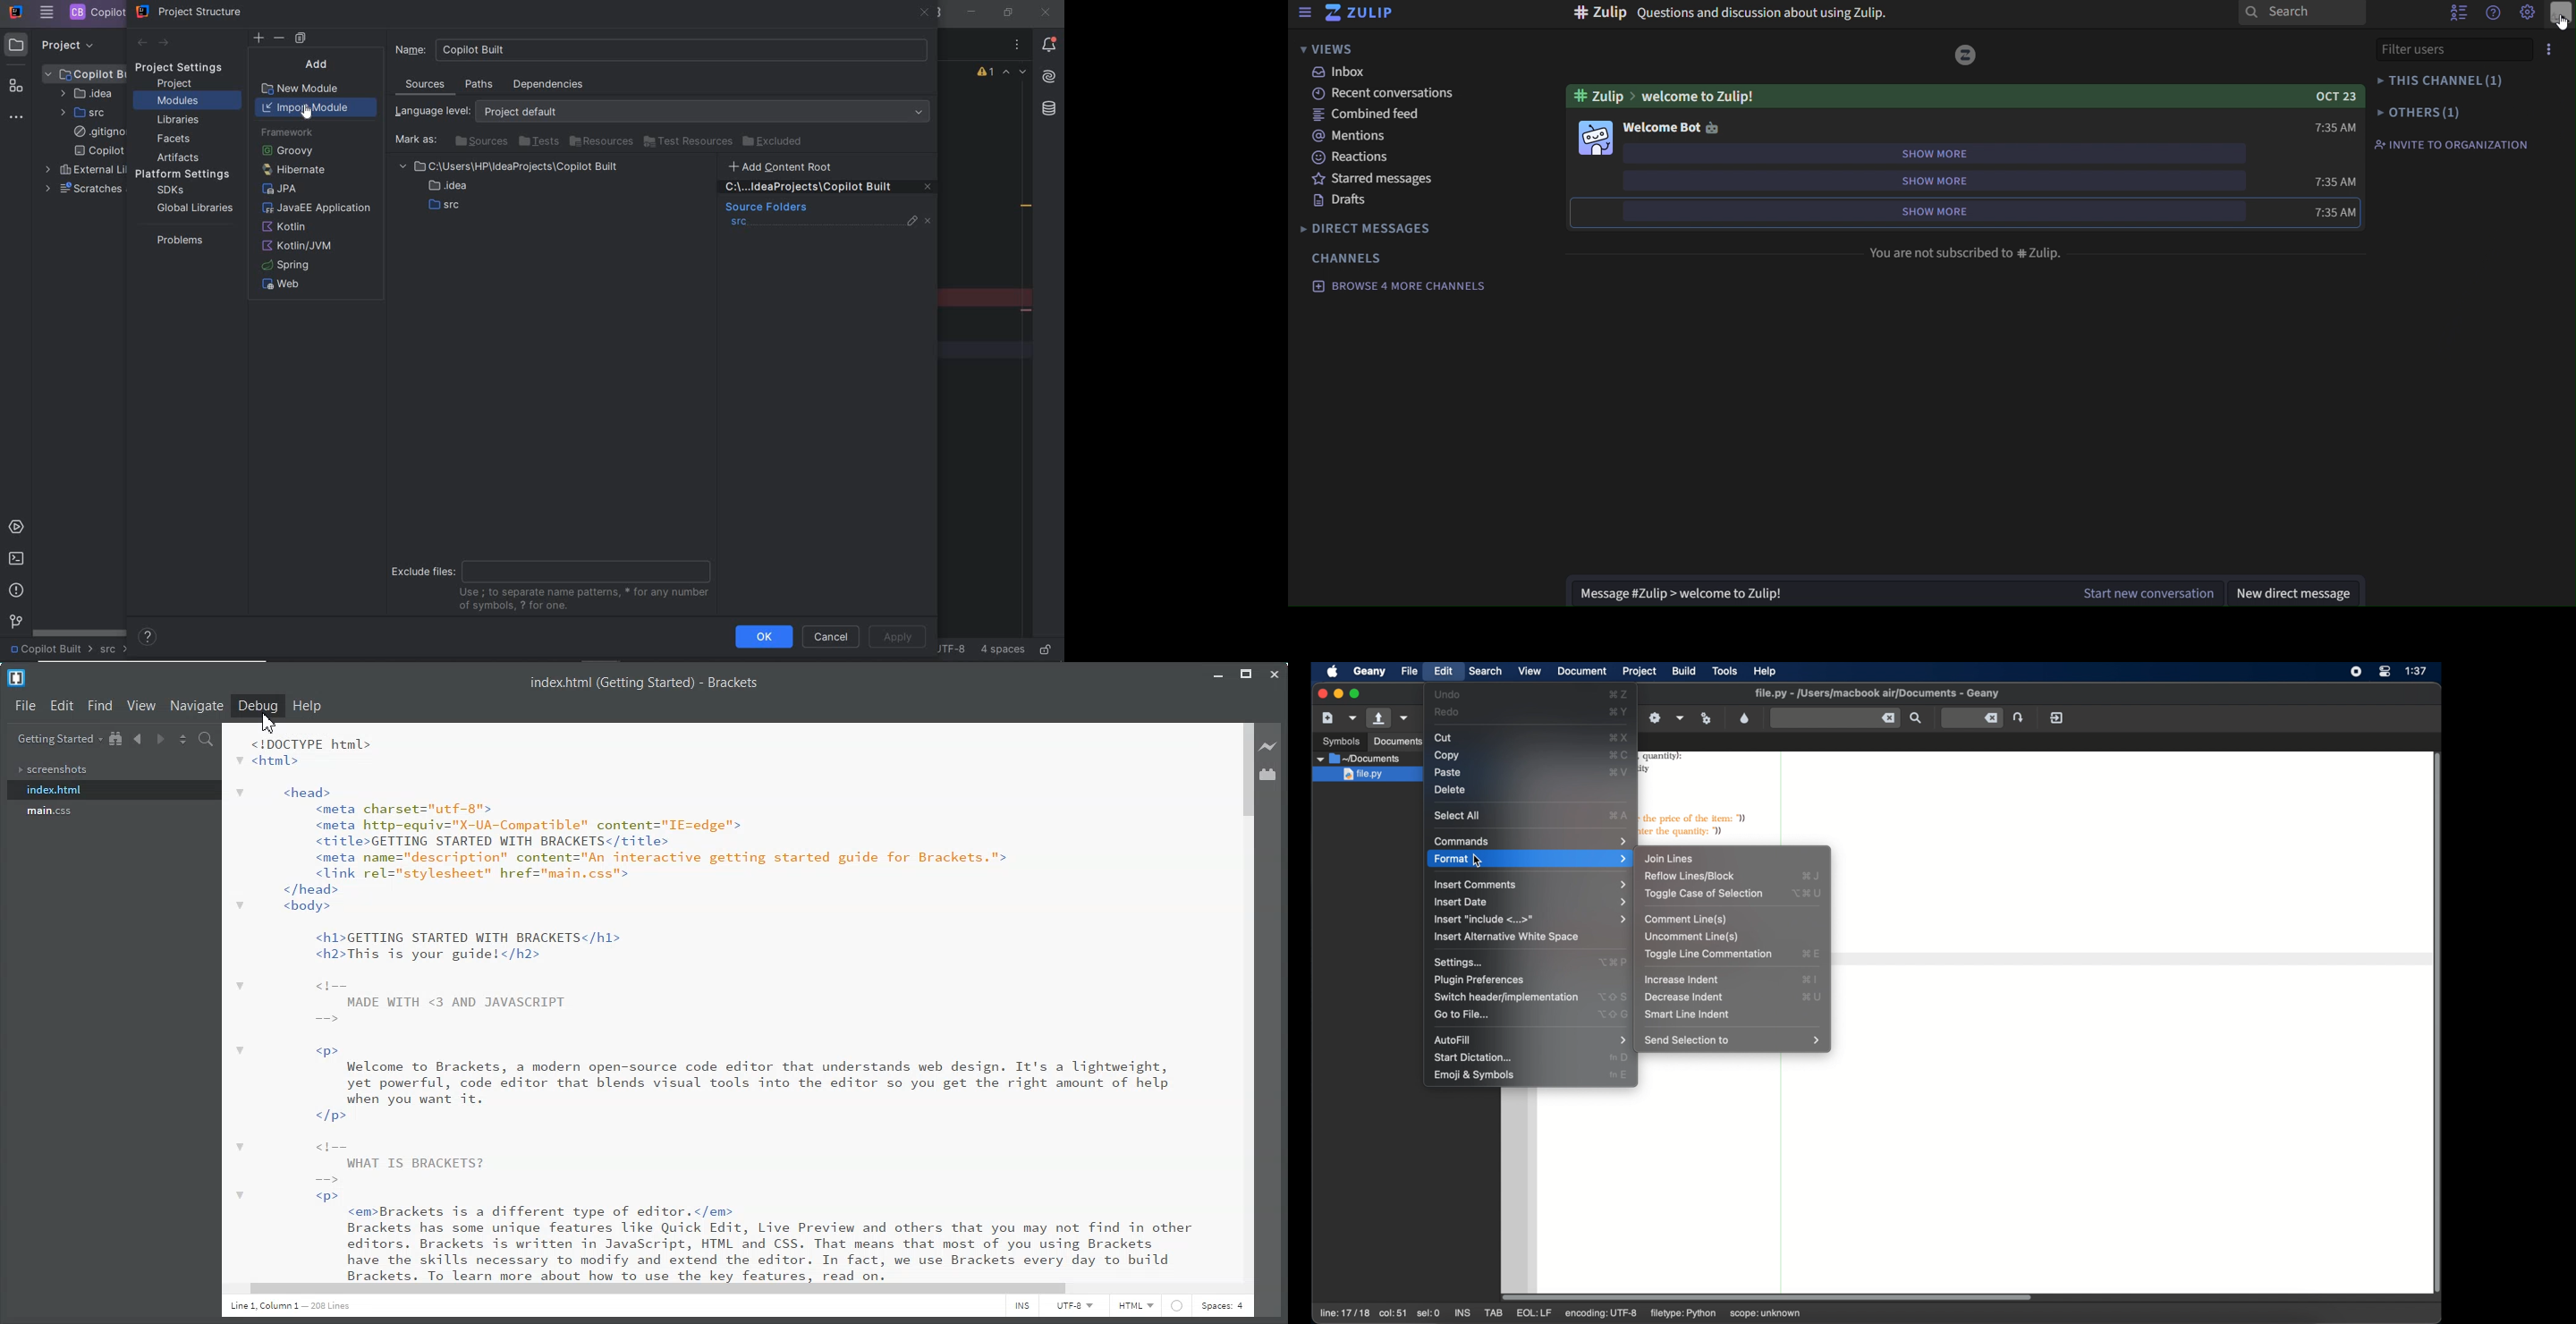 This screenshot has height=1344, width=2576. Describe the element at coordinates (99, 706) in the screenshot. I see `Find` at that location.